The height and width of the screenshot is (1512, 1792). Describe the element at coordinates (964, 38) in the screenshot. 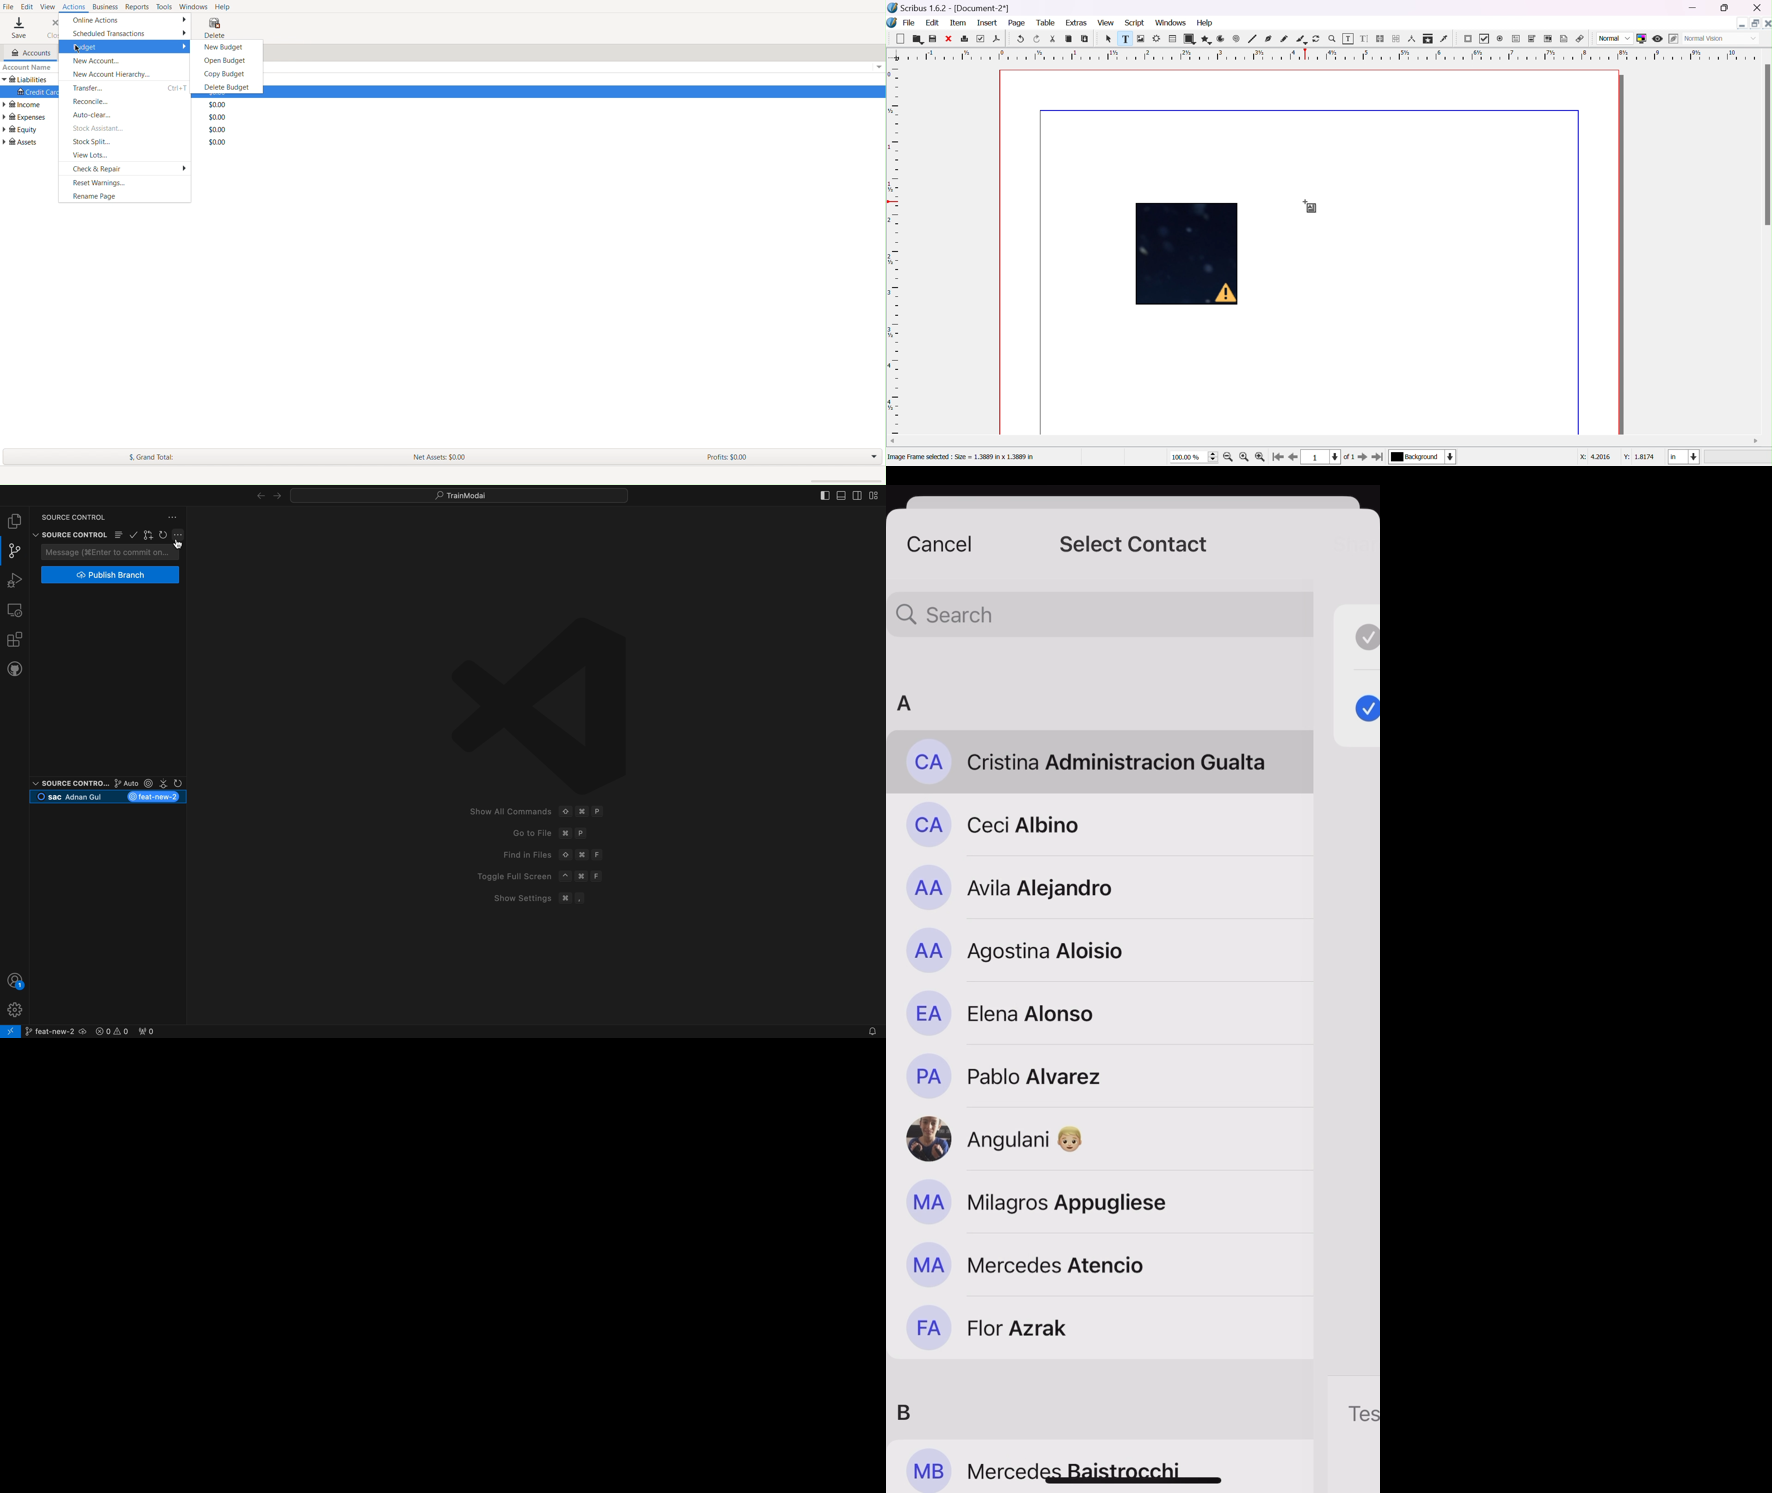

I see `print` at that location.